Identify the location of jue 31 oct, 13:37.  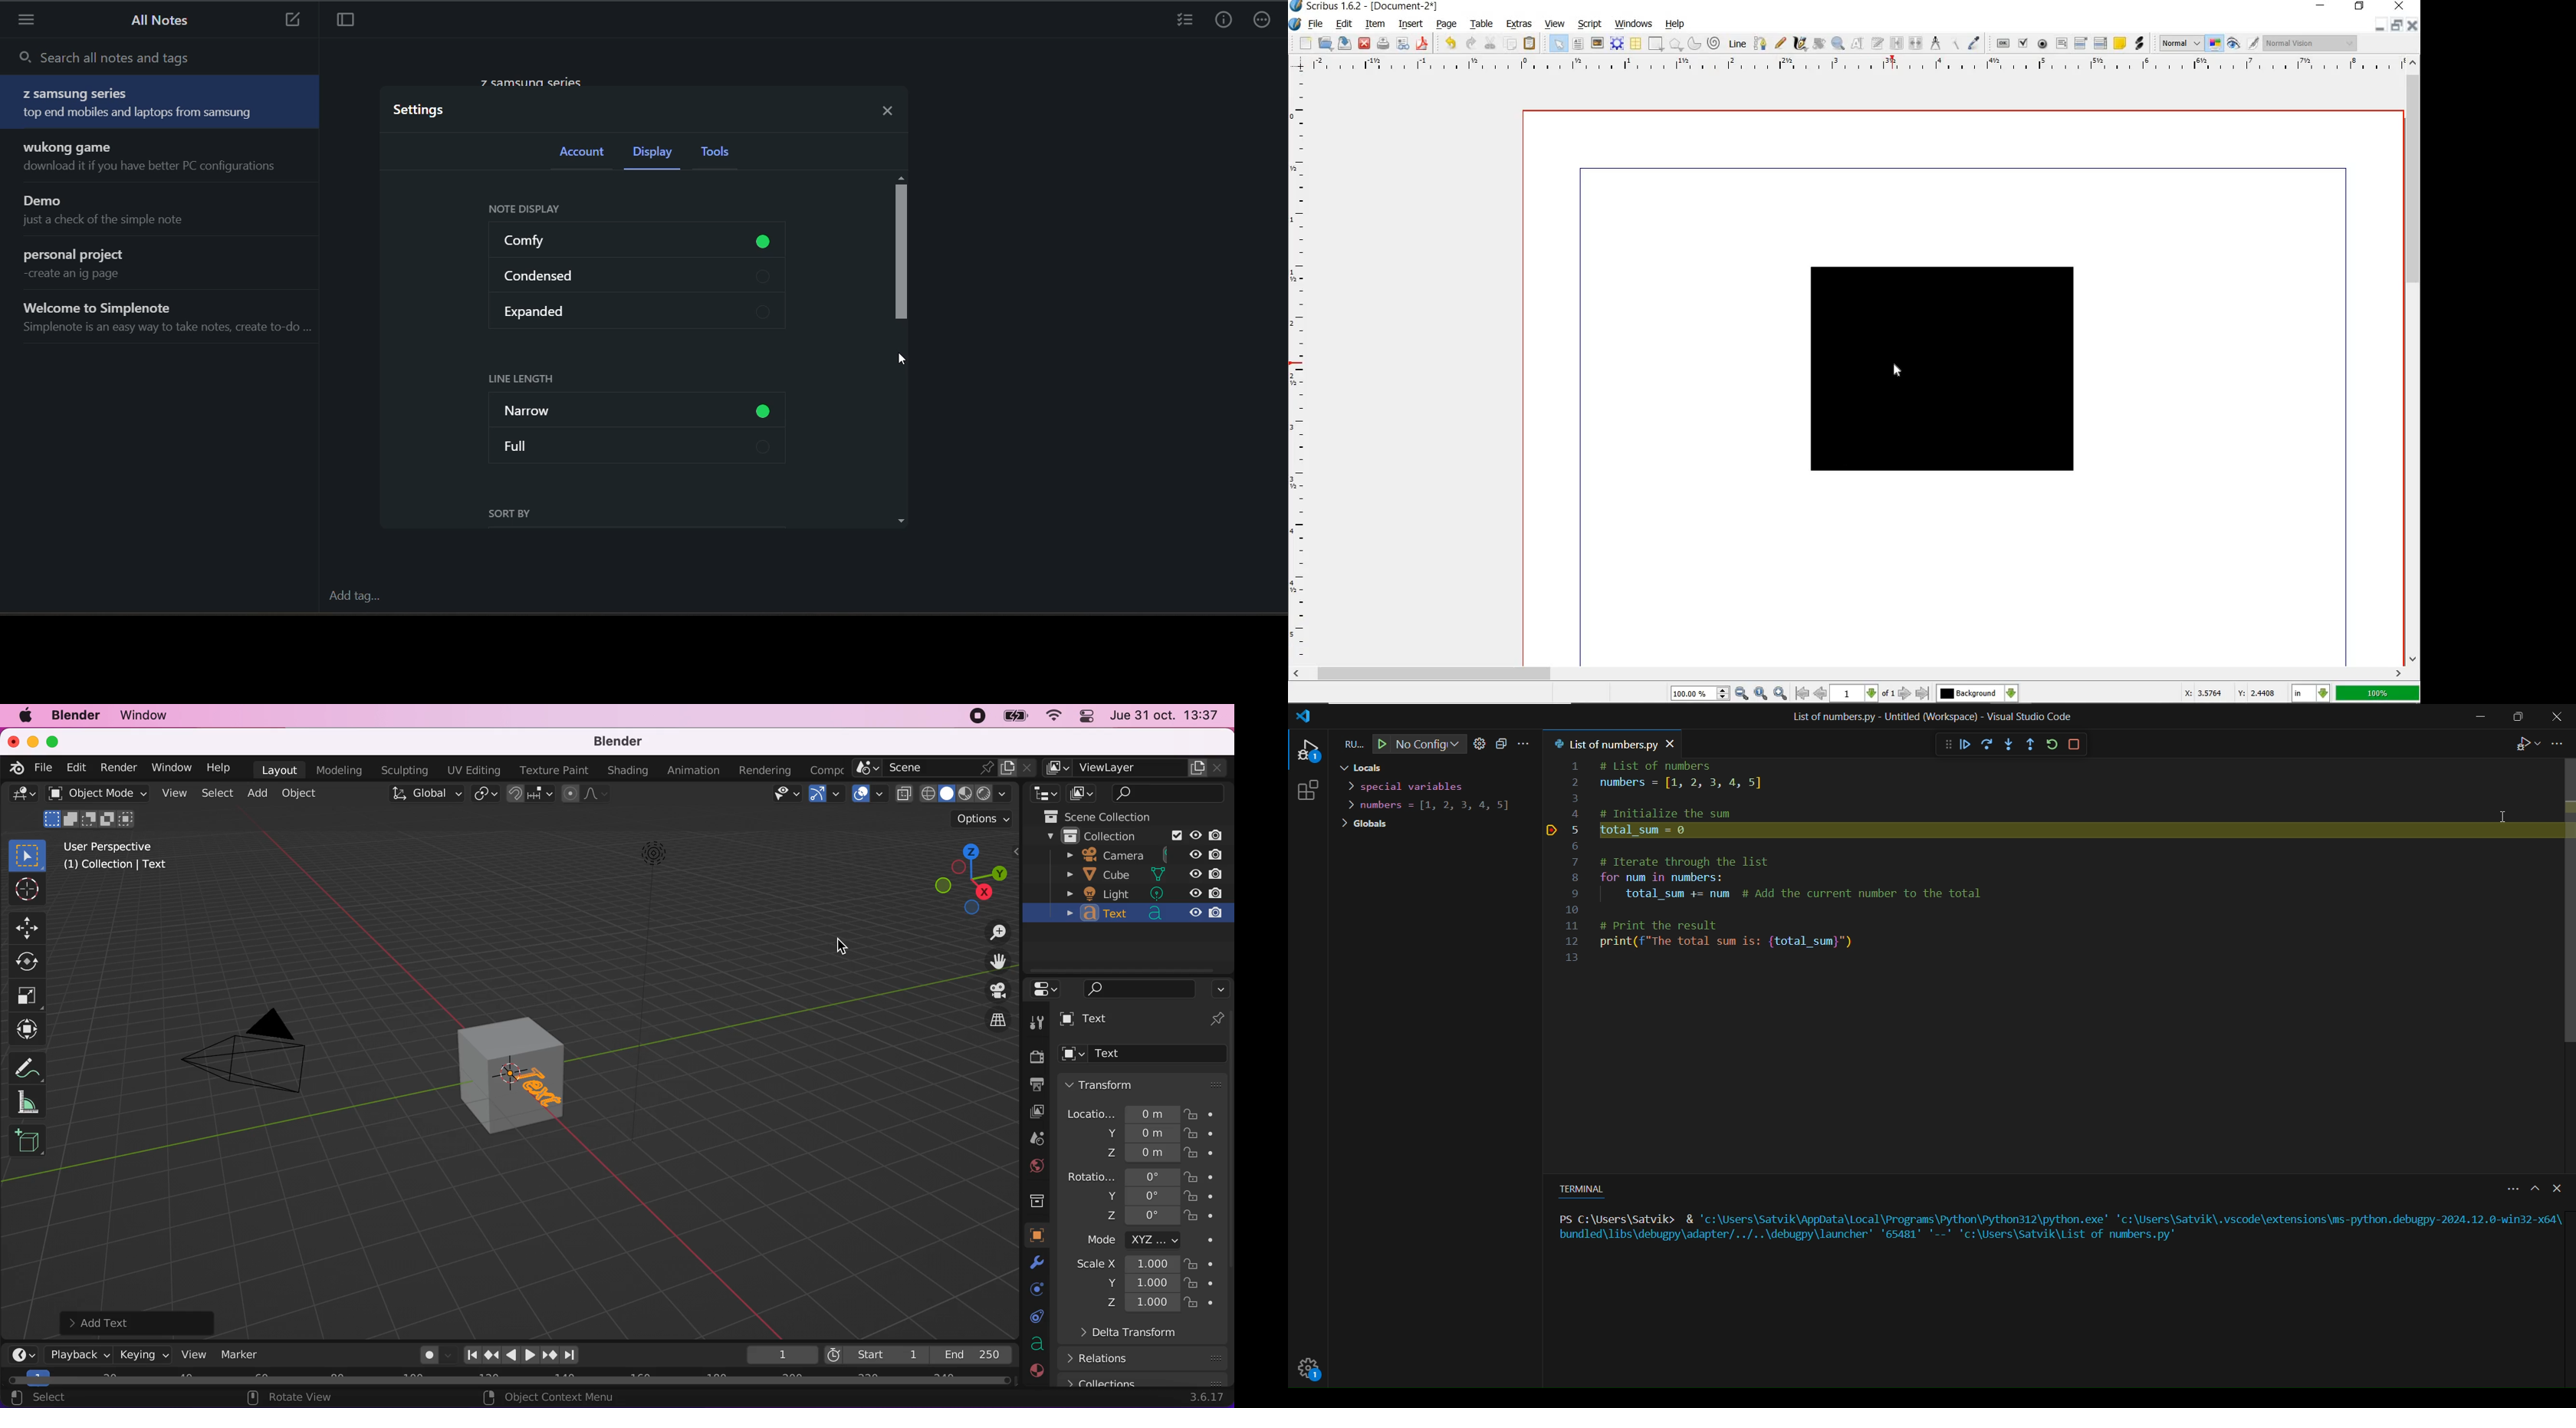
(1169, 716).